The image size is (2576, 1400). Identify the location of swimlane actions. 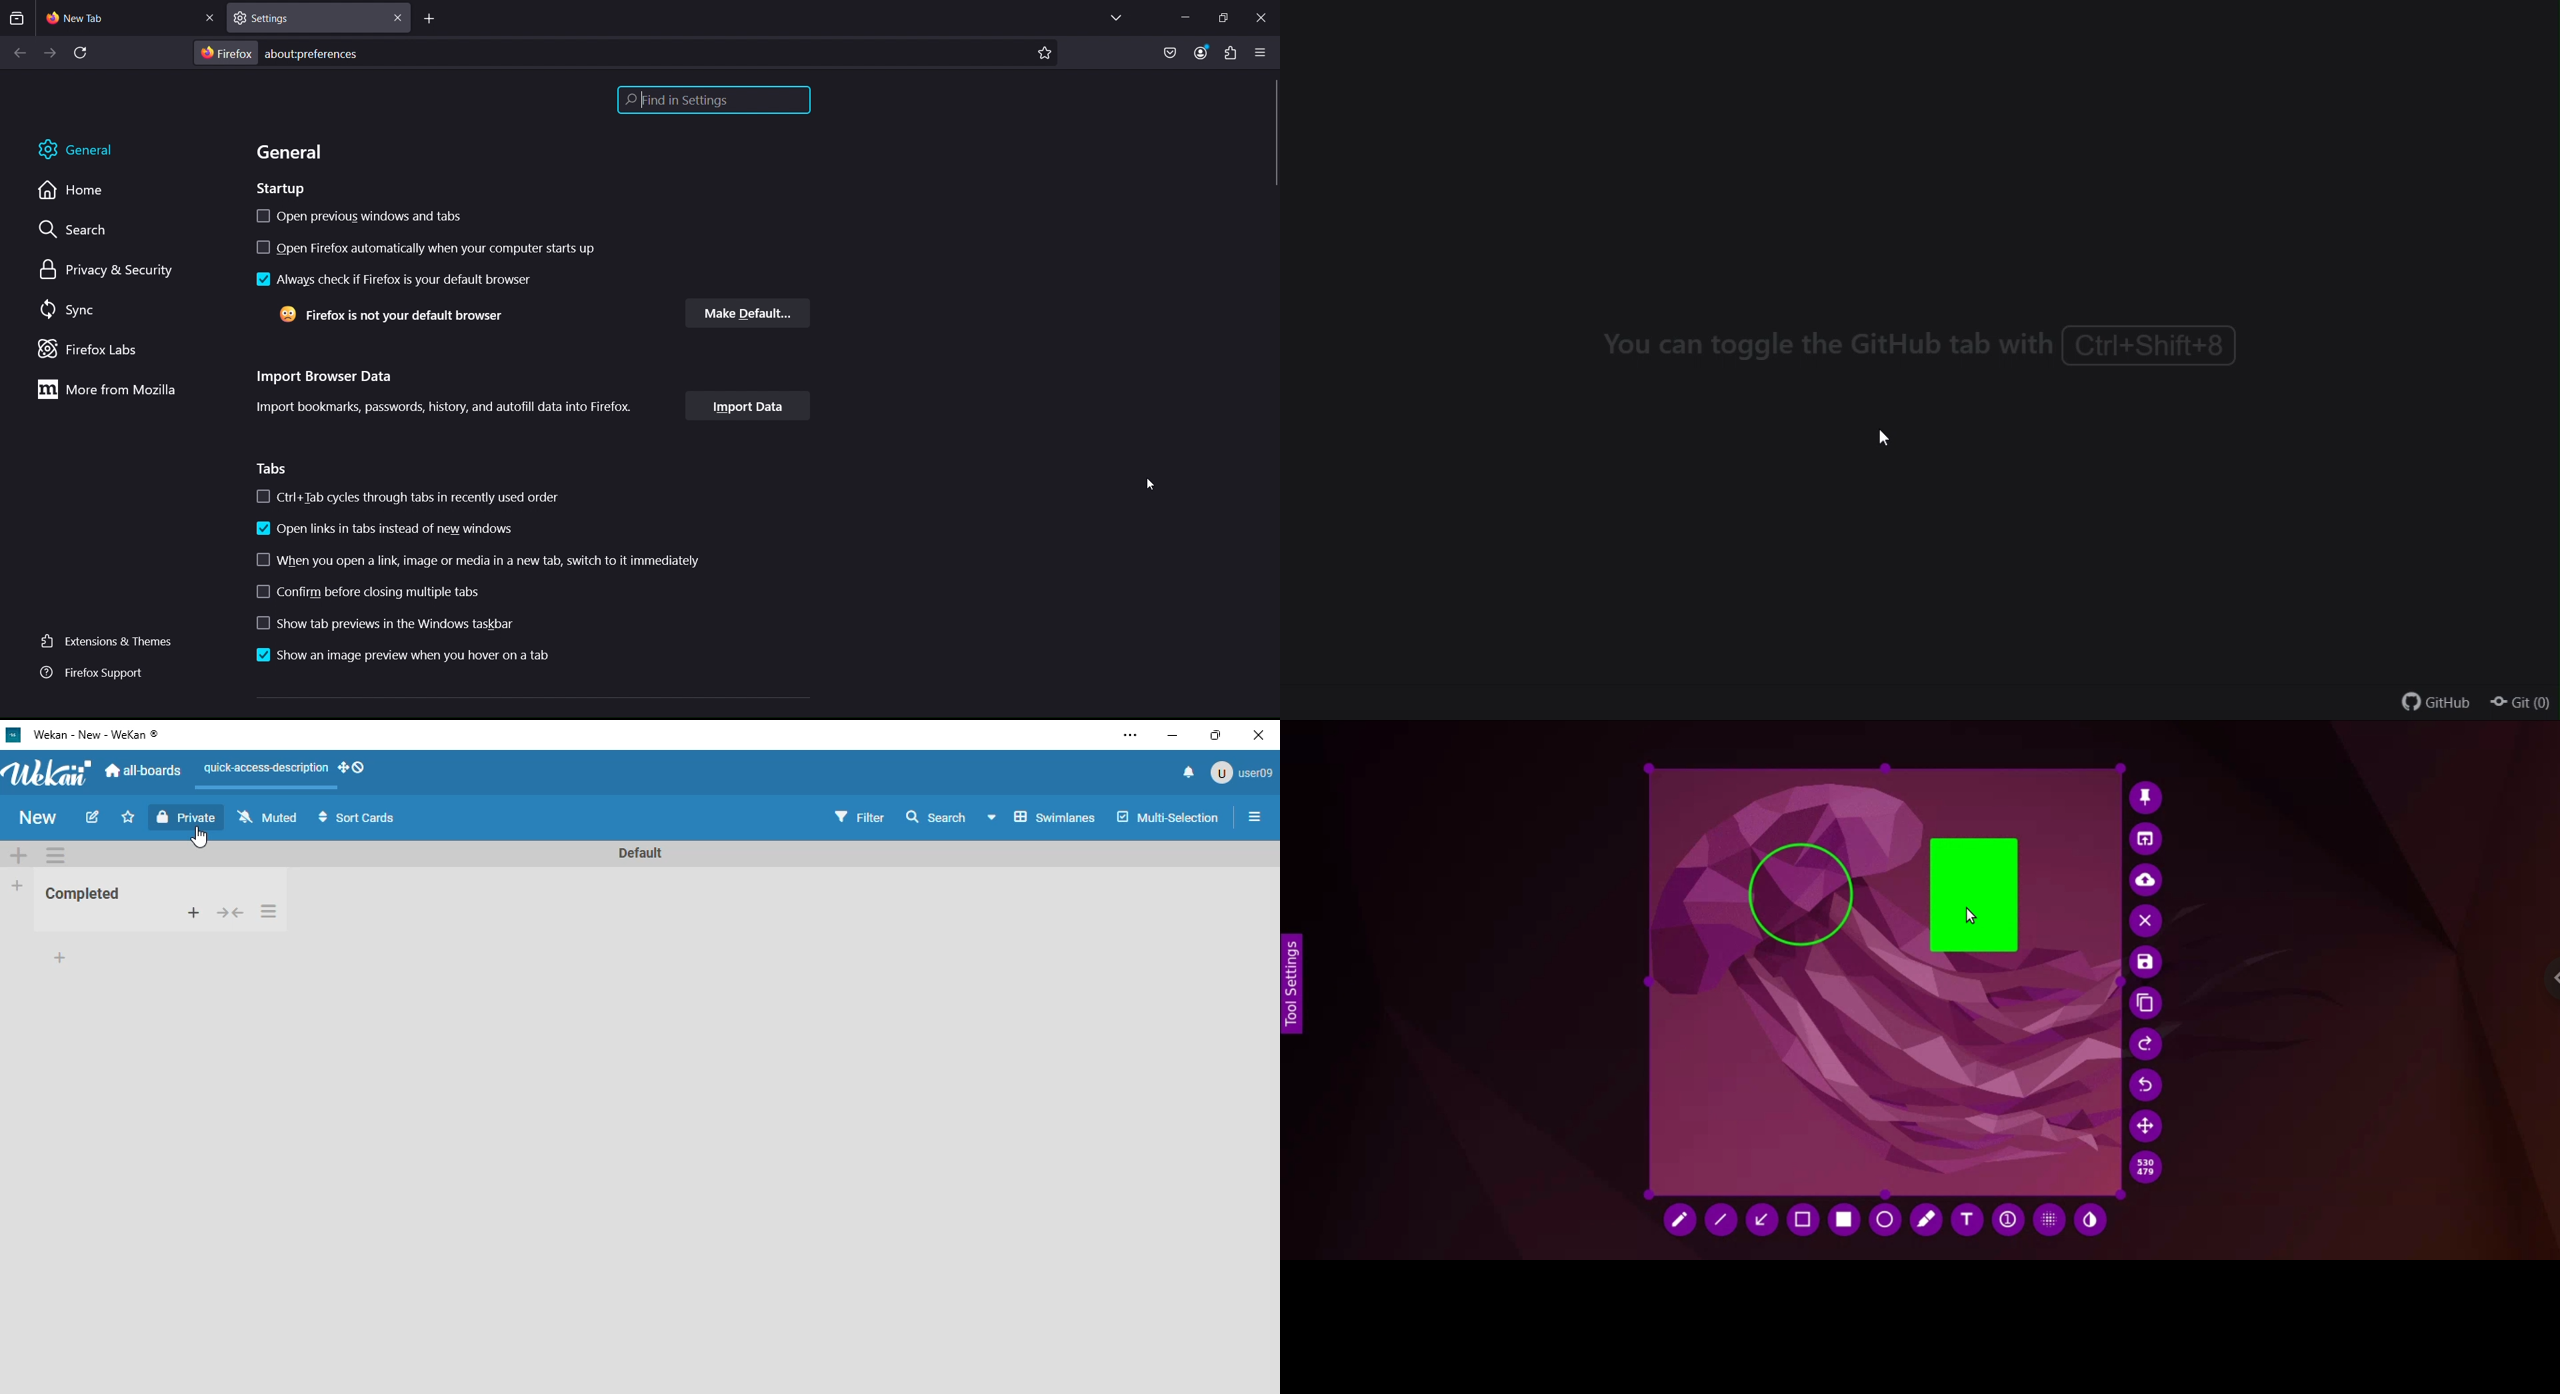
(56, 855).